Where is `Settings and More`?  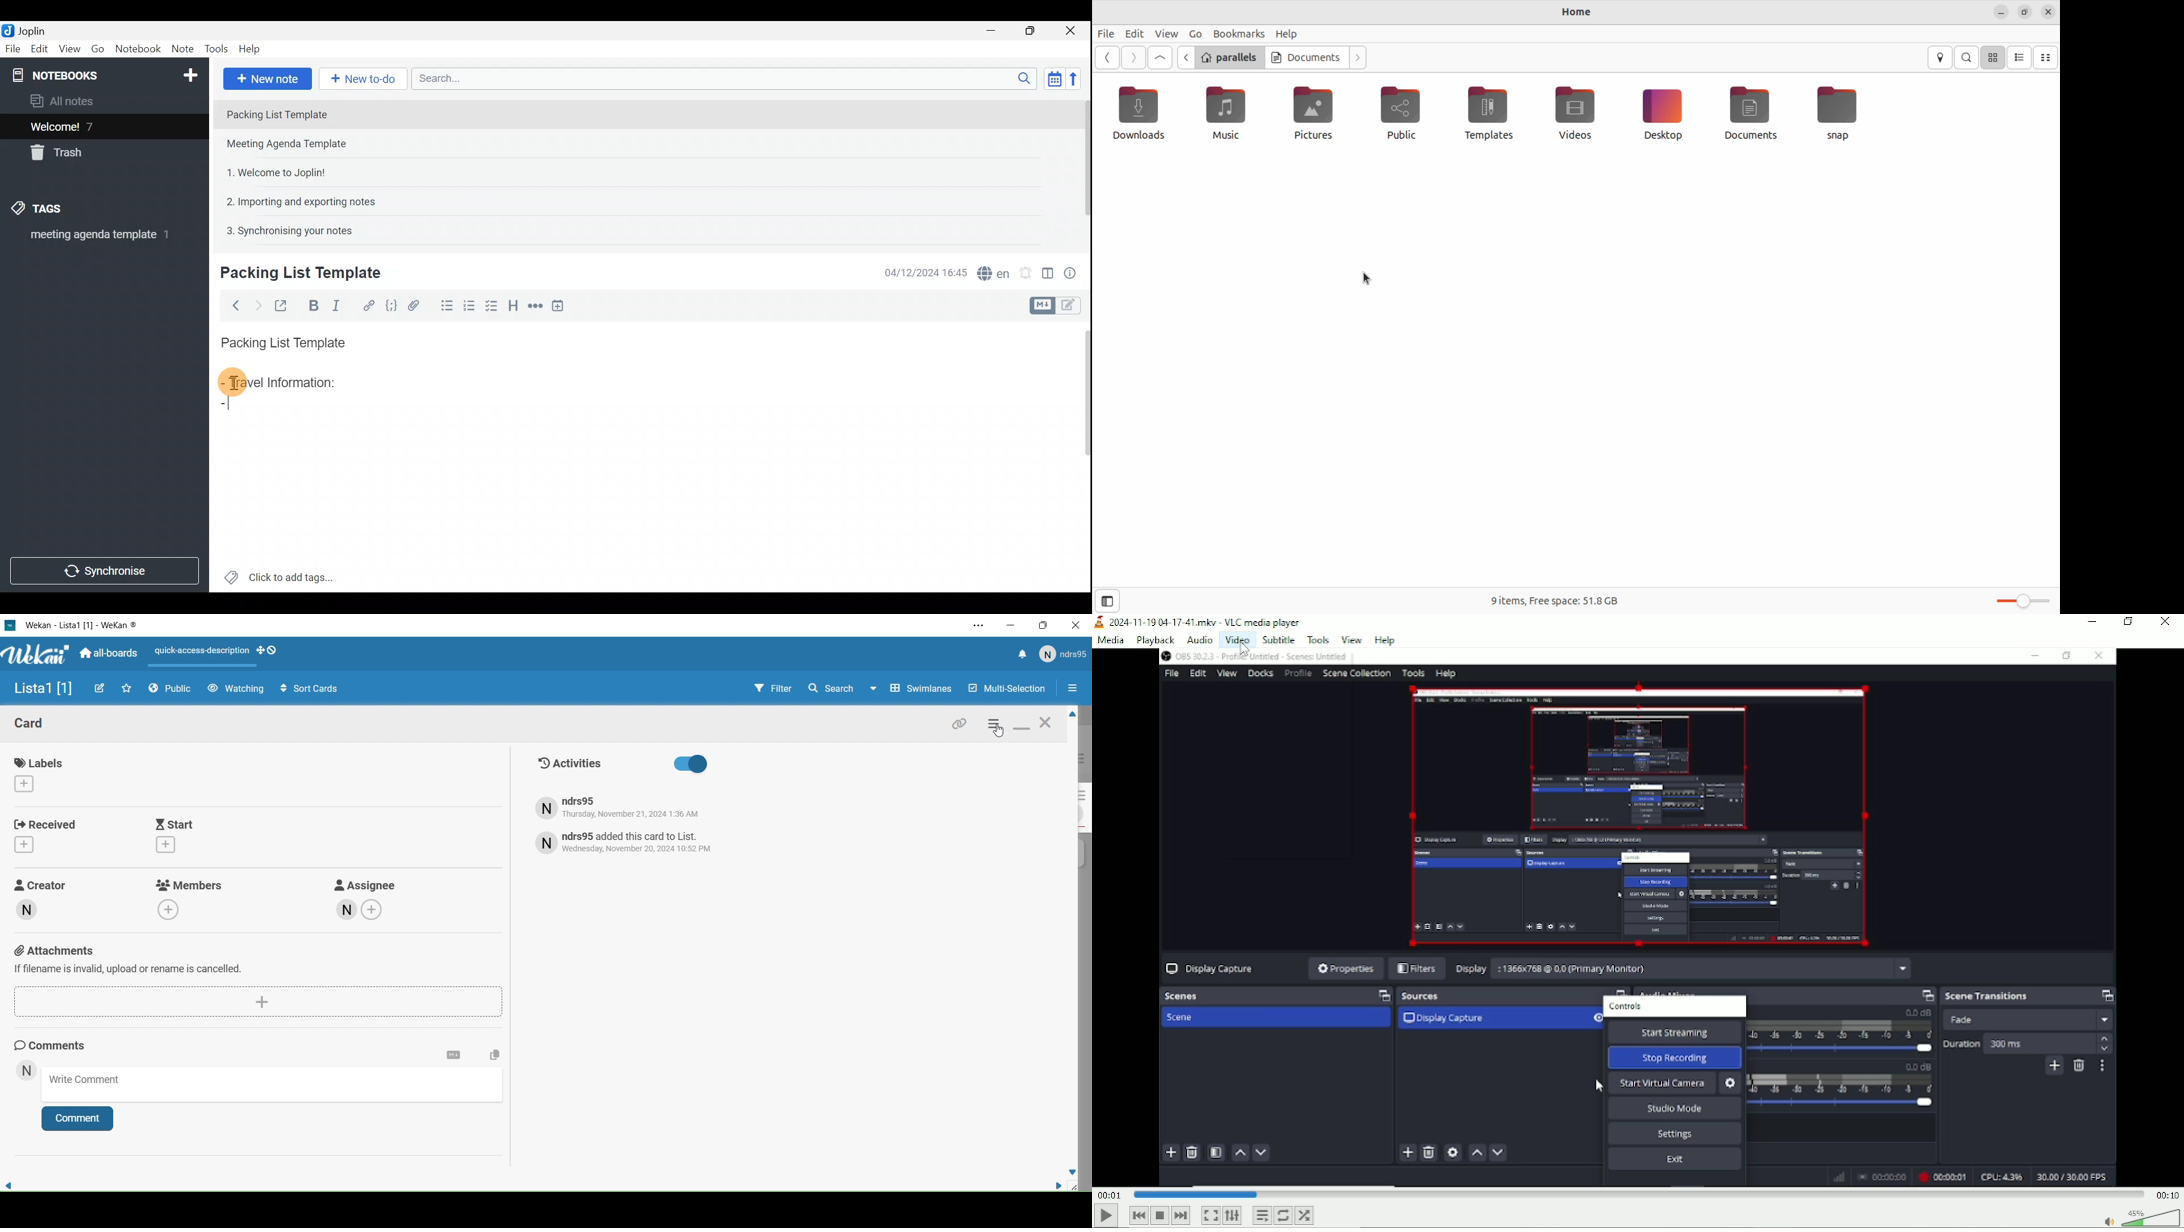 Settings and More is located at coordinates (985, 625).